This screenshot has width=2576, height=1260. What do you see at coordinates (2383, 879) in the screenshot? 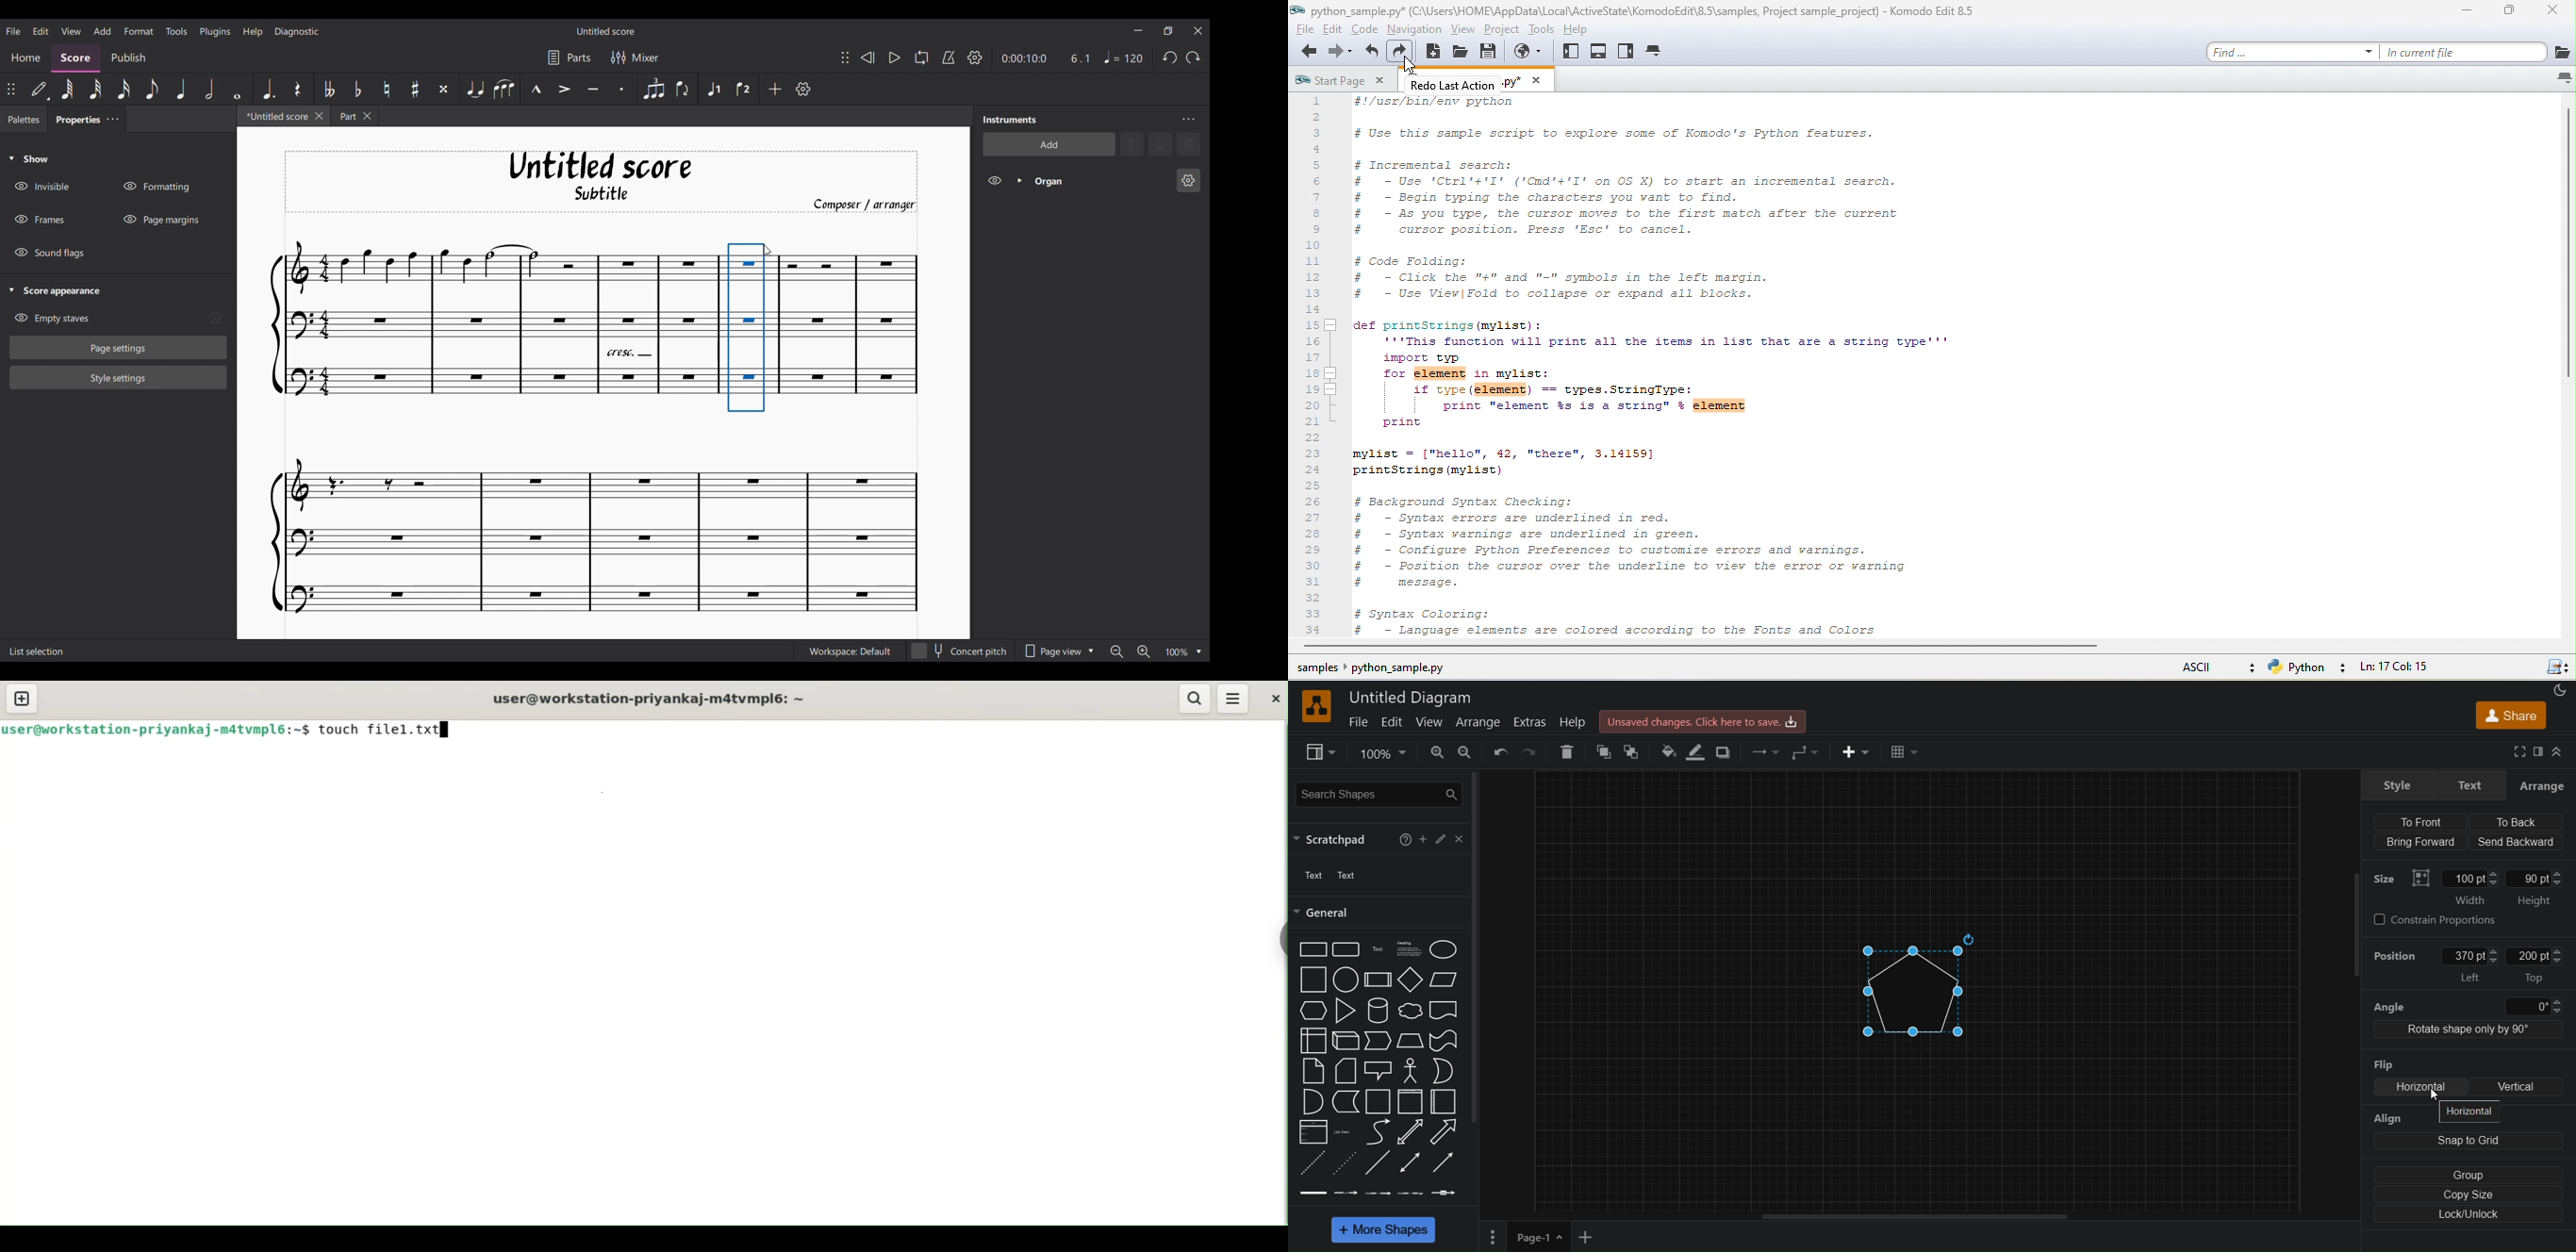
I see `Size` at bounding box center [2383, 879].